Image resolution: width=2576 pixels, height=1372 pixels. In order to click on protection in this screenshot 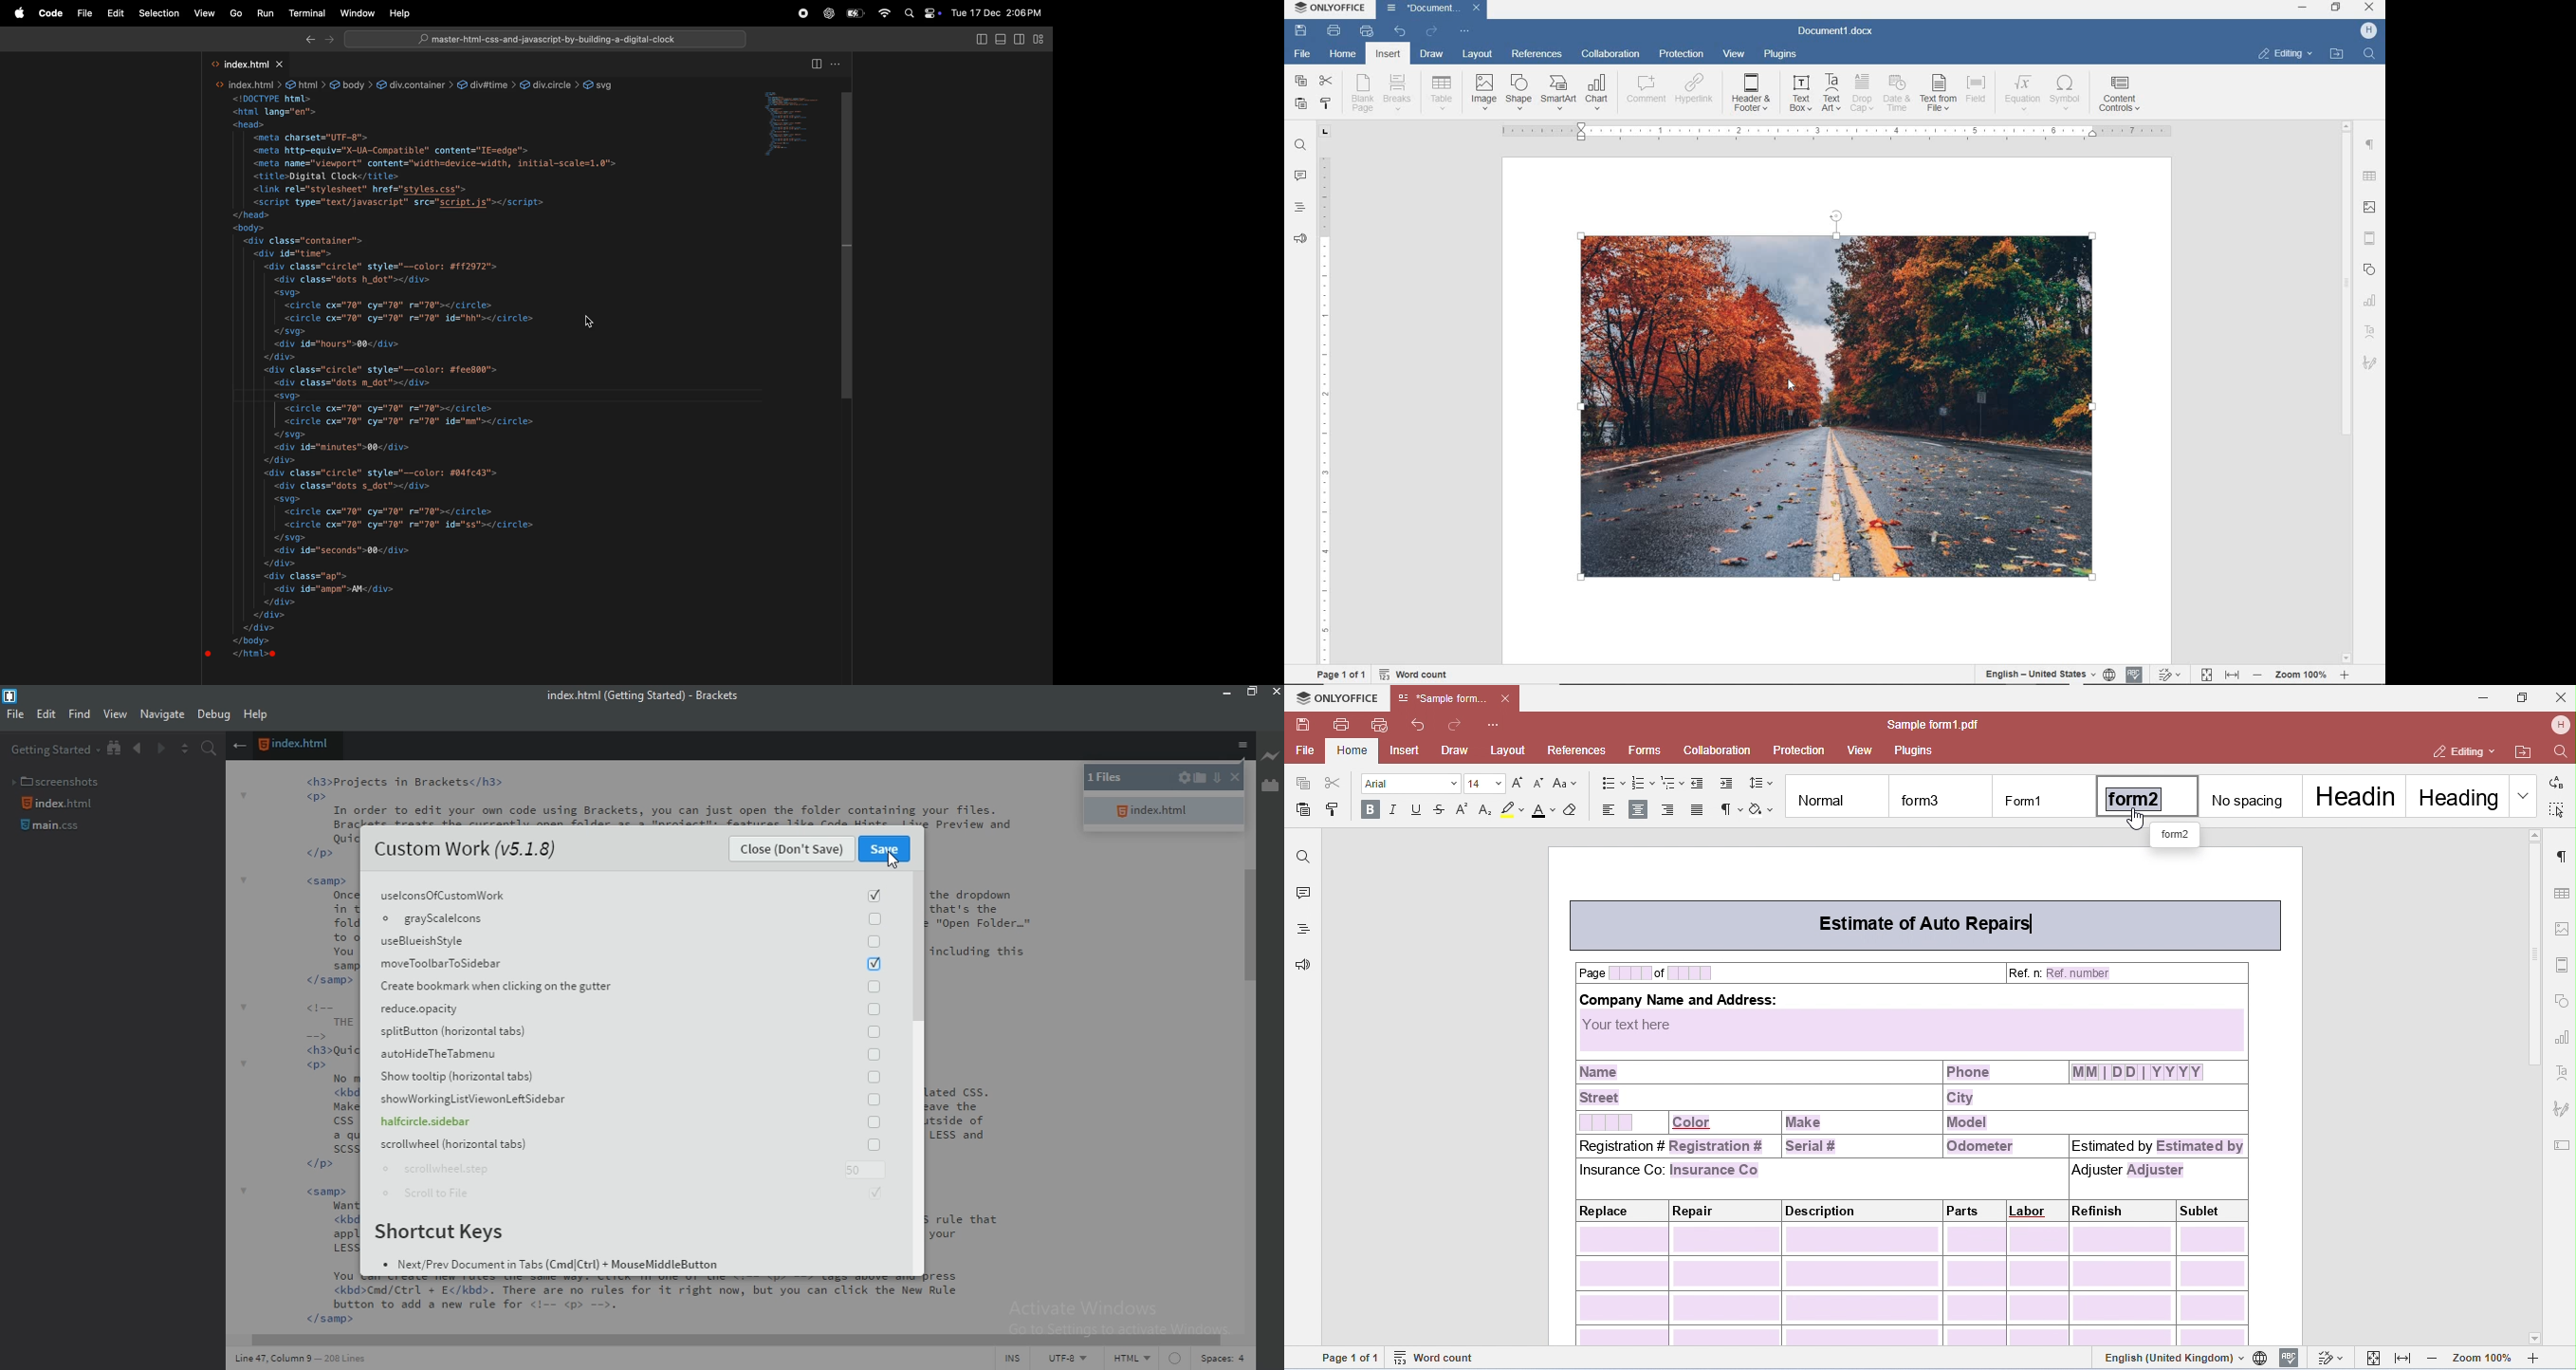, I will do `click(1682, 56)`.